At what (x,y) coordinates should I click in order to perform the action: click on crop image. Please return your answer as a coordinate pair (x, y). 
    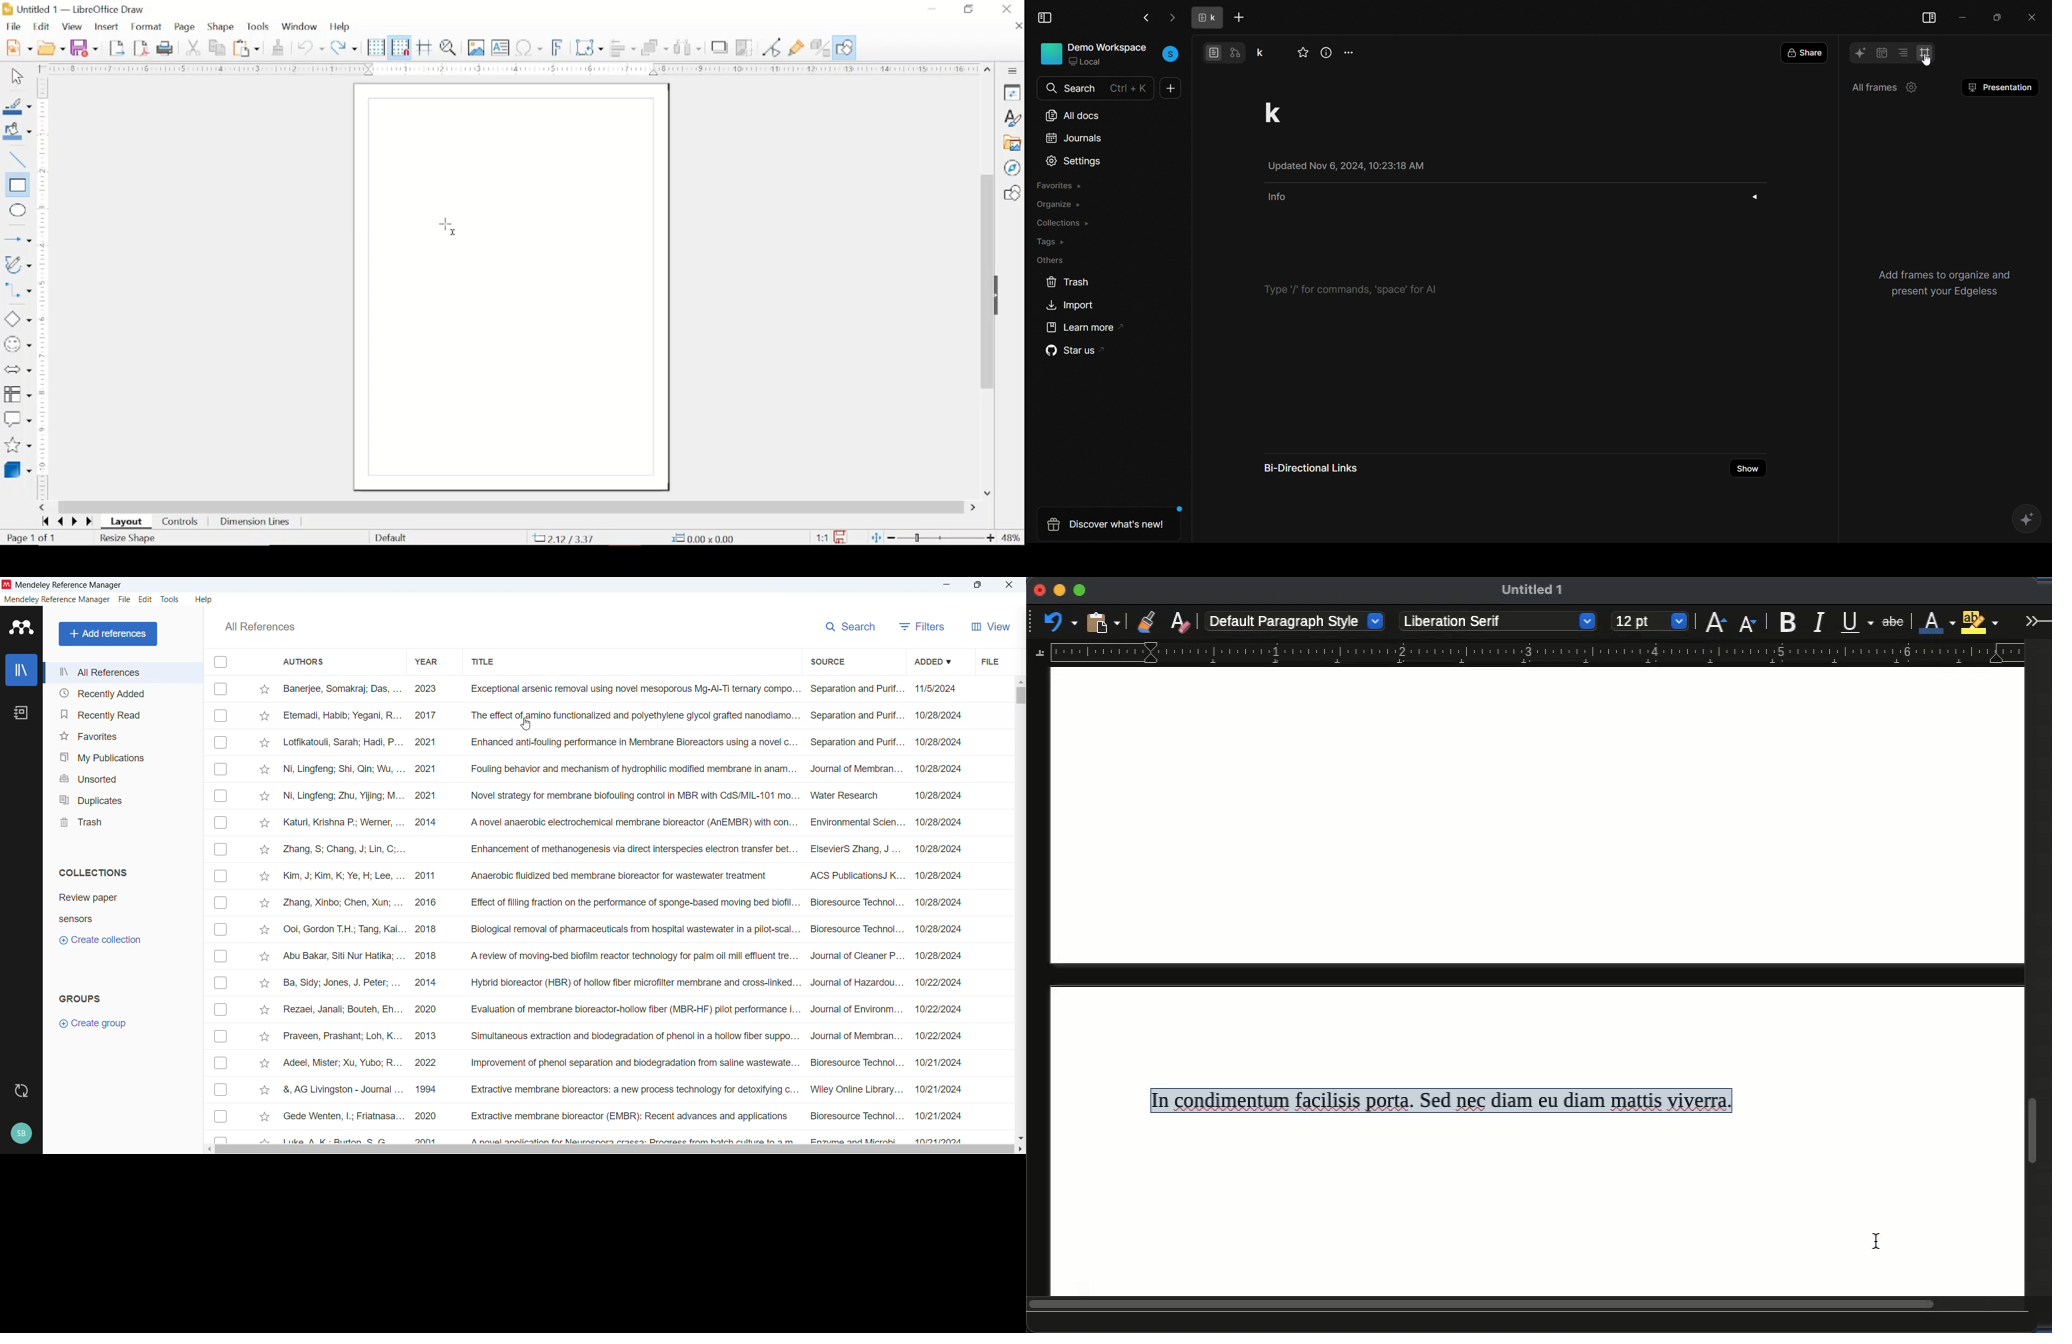
    Looking at the image, I should click on (745, 49).